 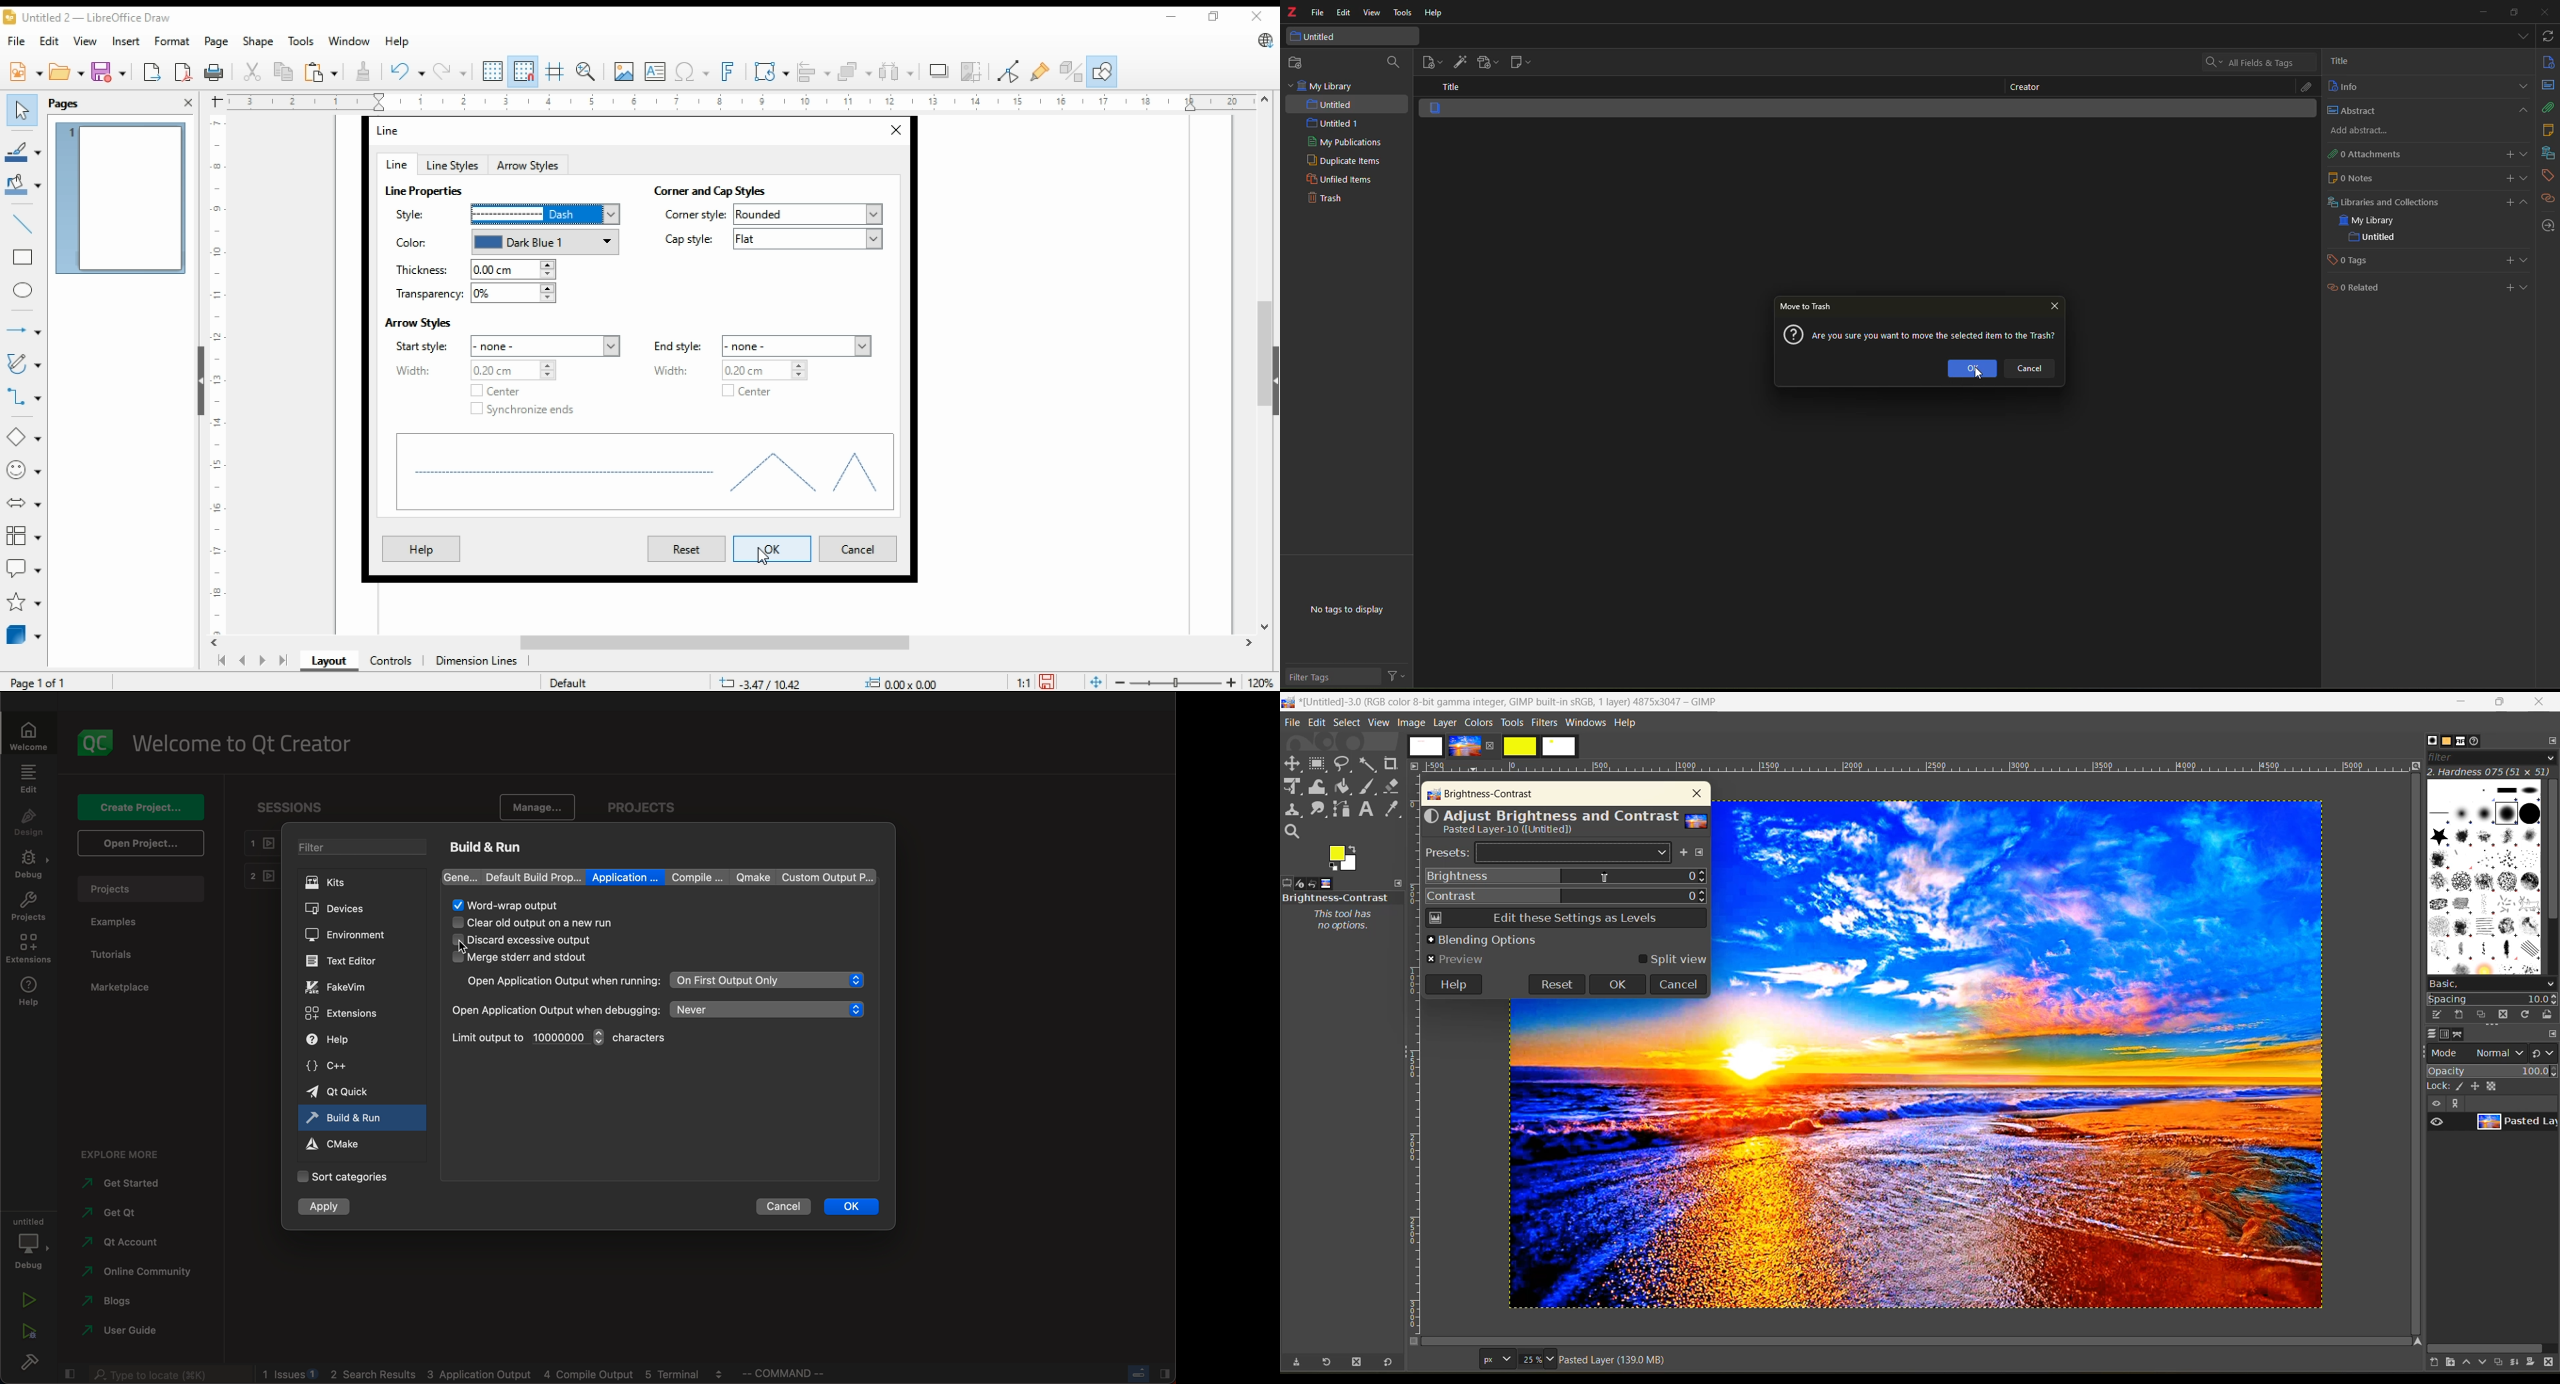 I want to click on close slide bar, so click(x=1147, y=1373).